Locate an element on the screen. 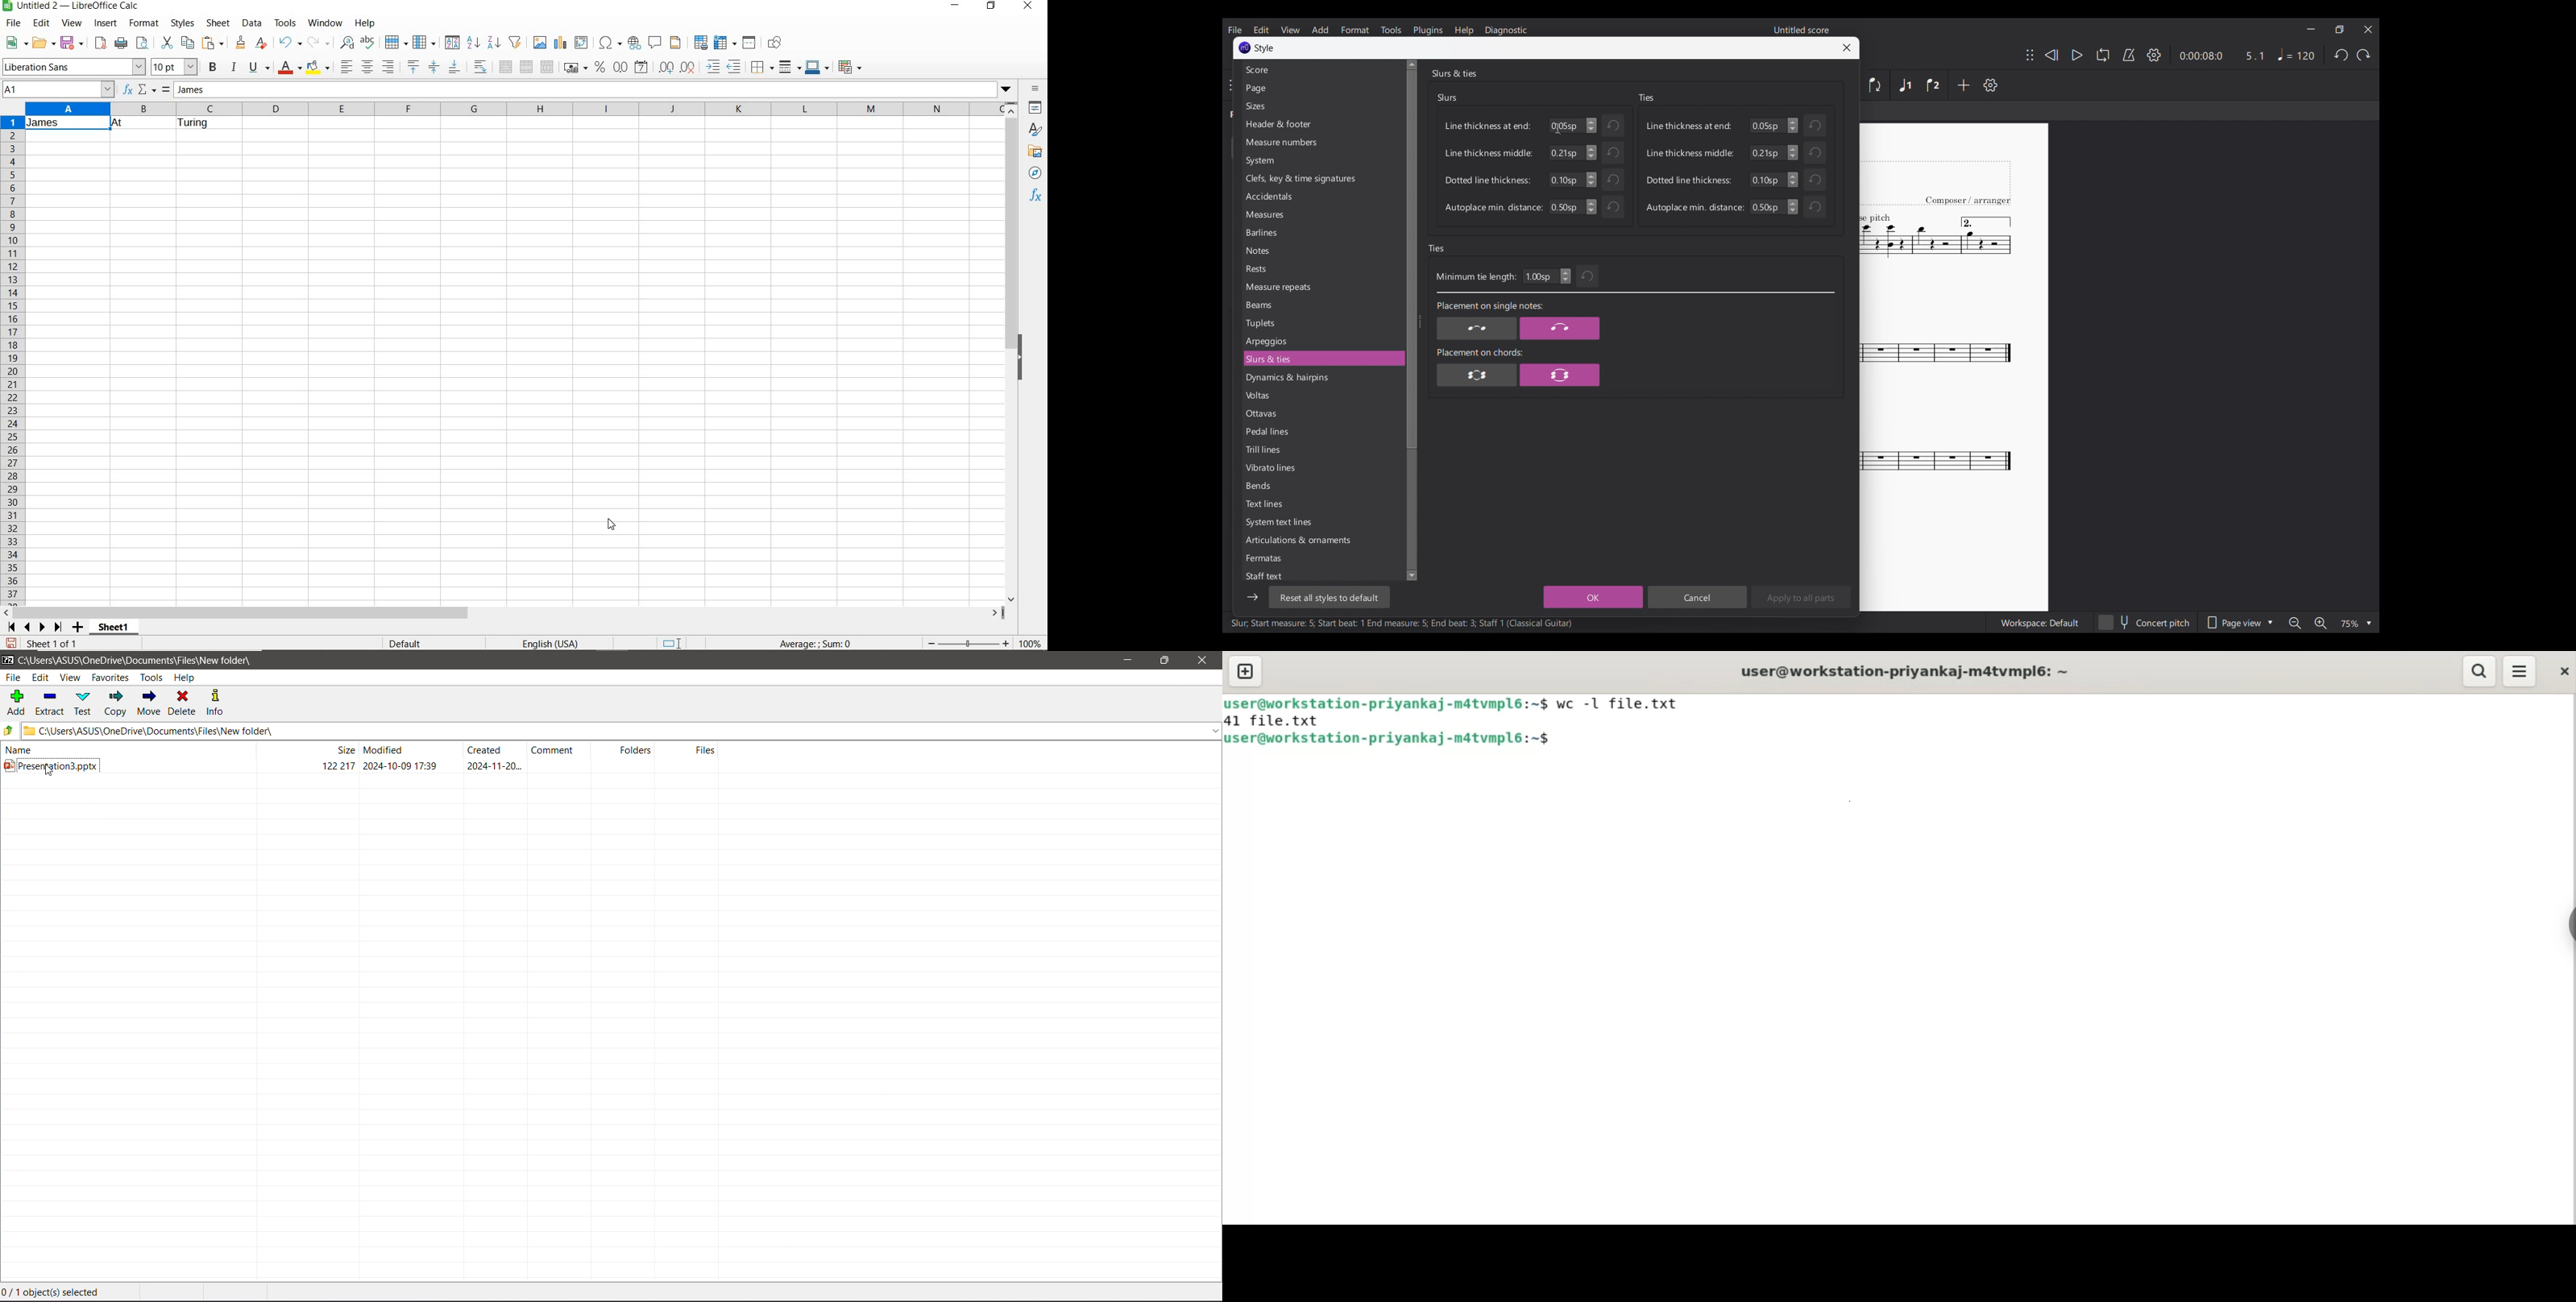  Settings is located at coordinates (1991, 85).